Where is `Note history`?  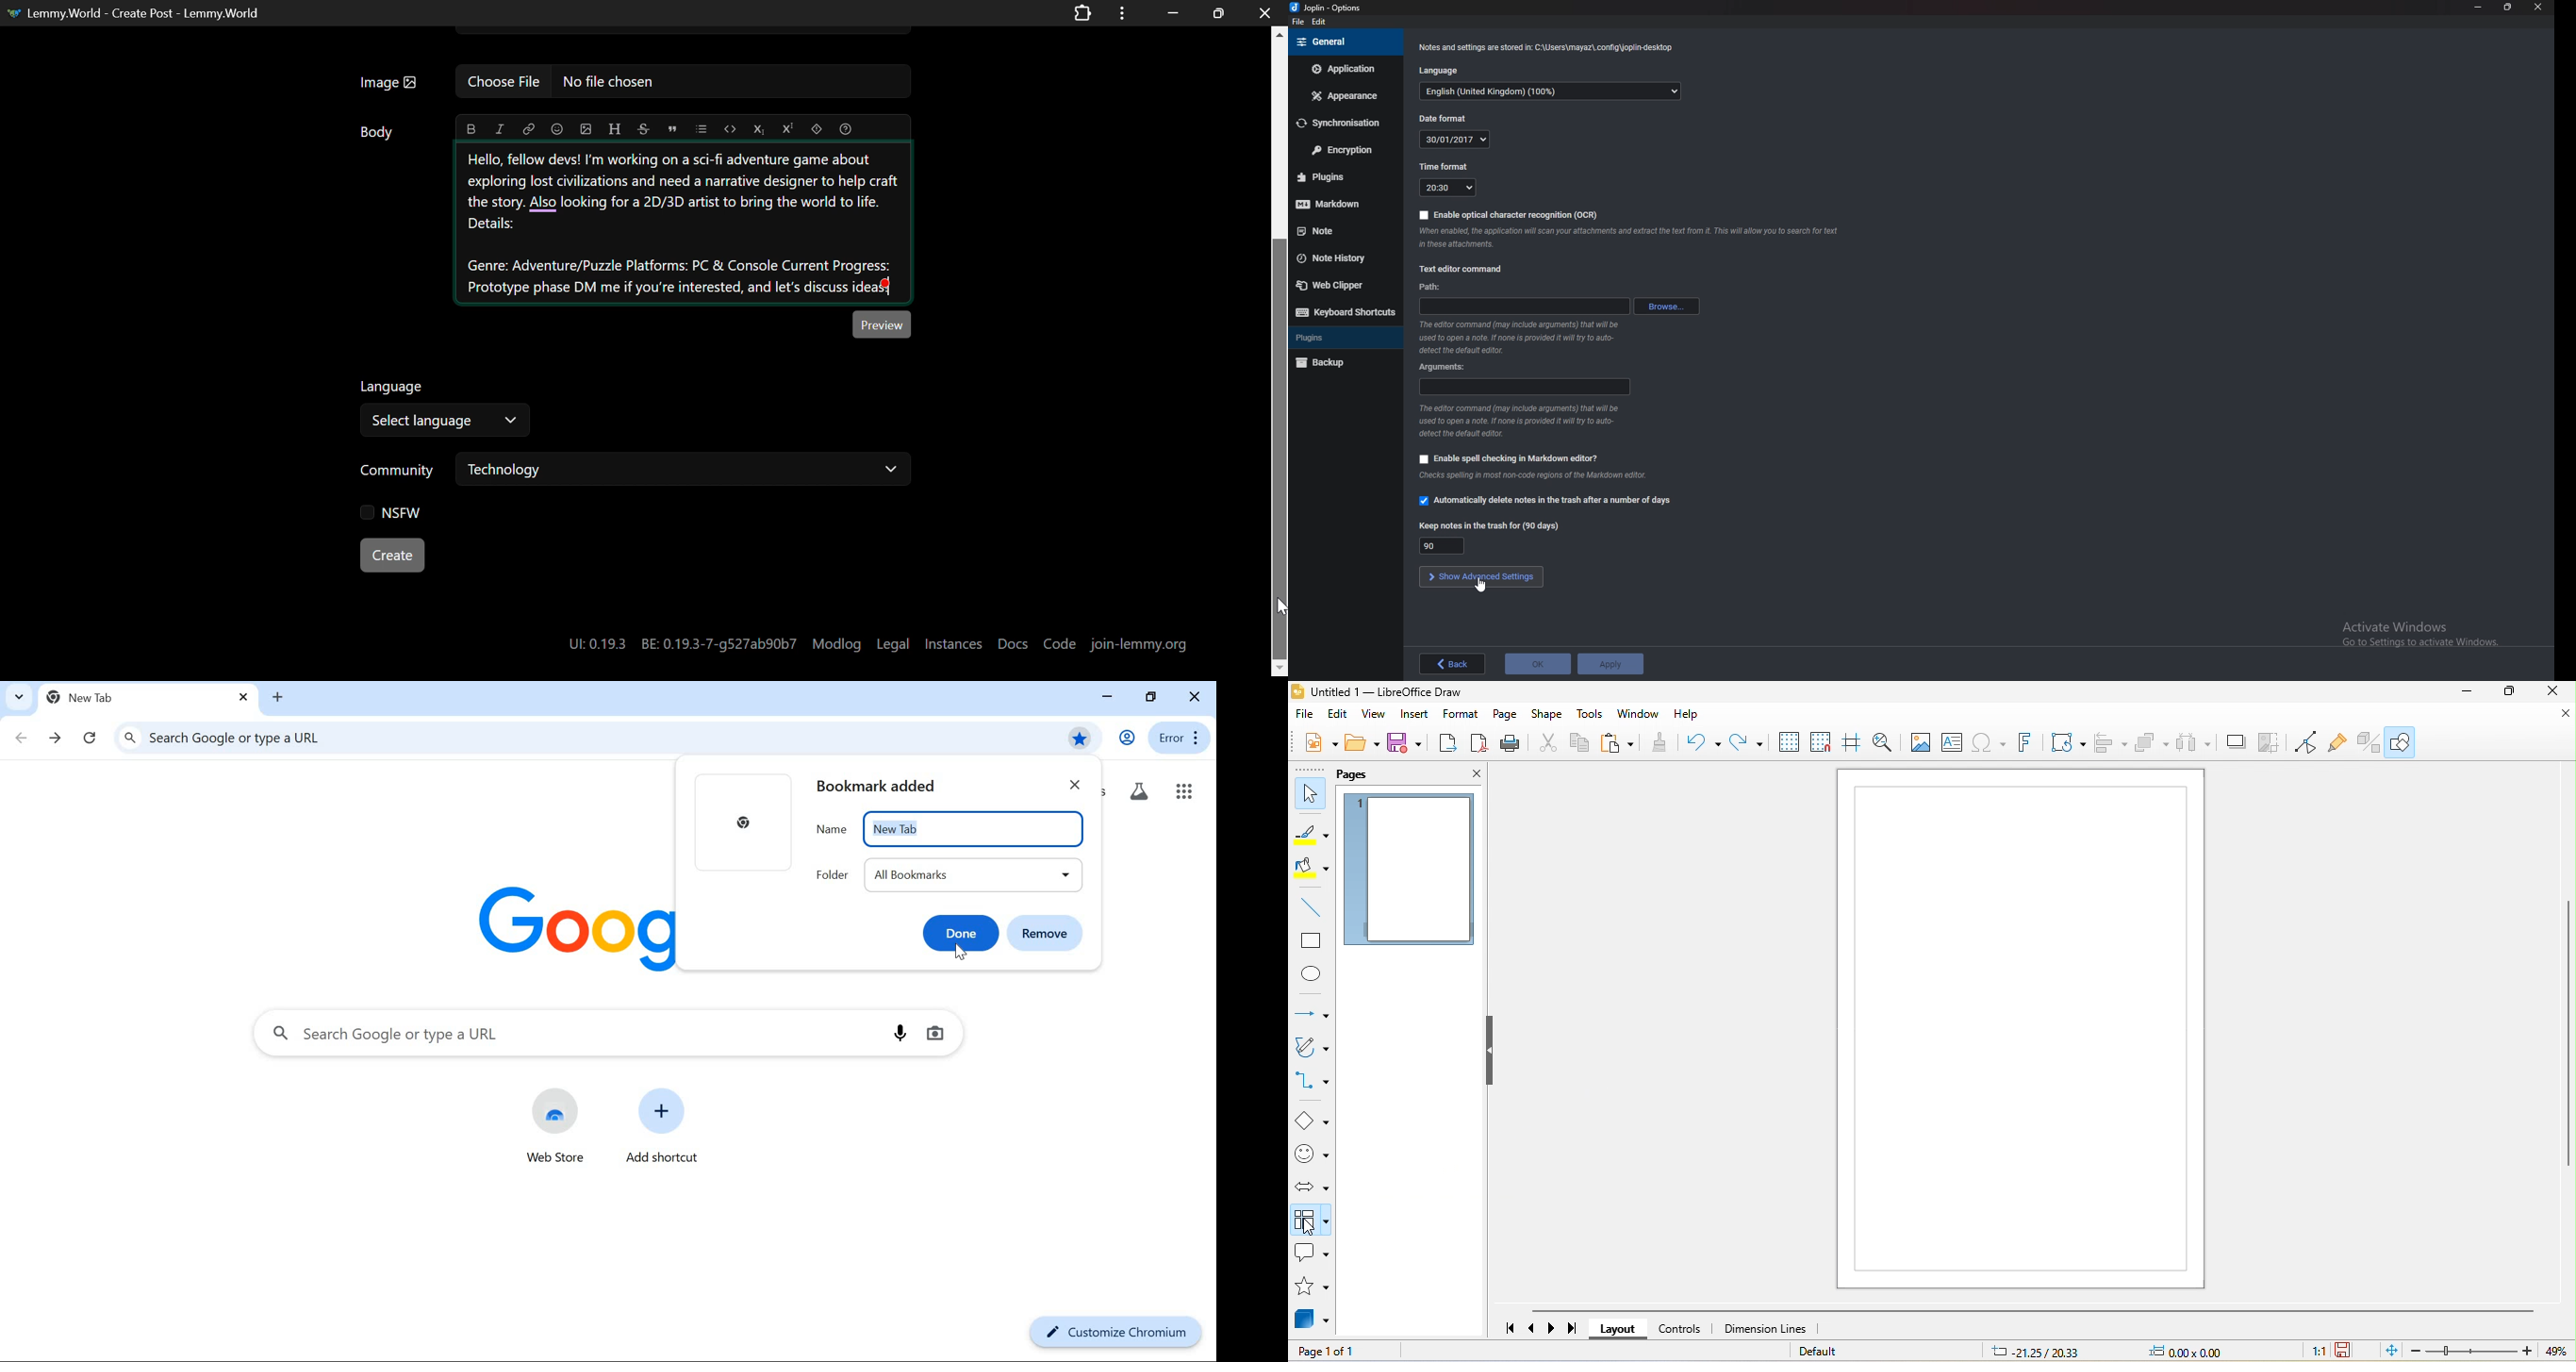 Note history is located at coordinates (1340, 257).